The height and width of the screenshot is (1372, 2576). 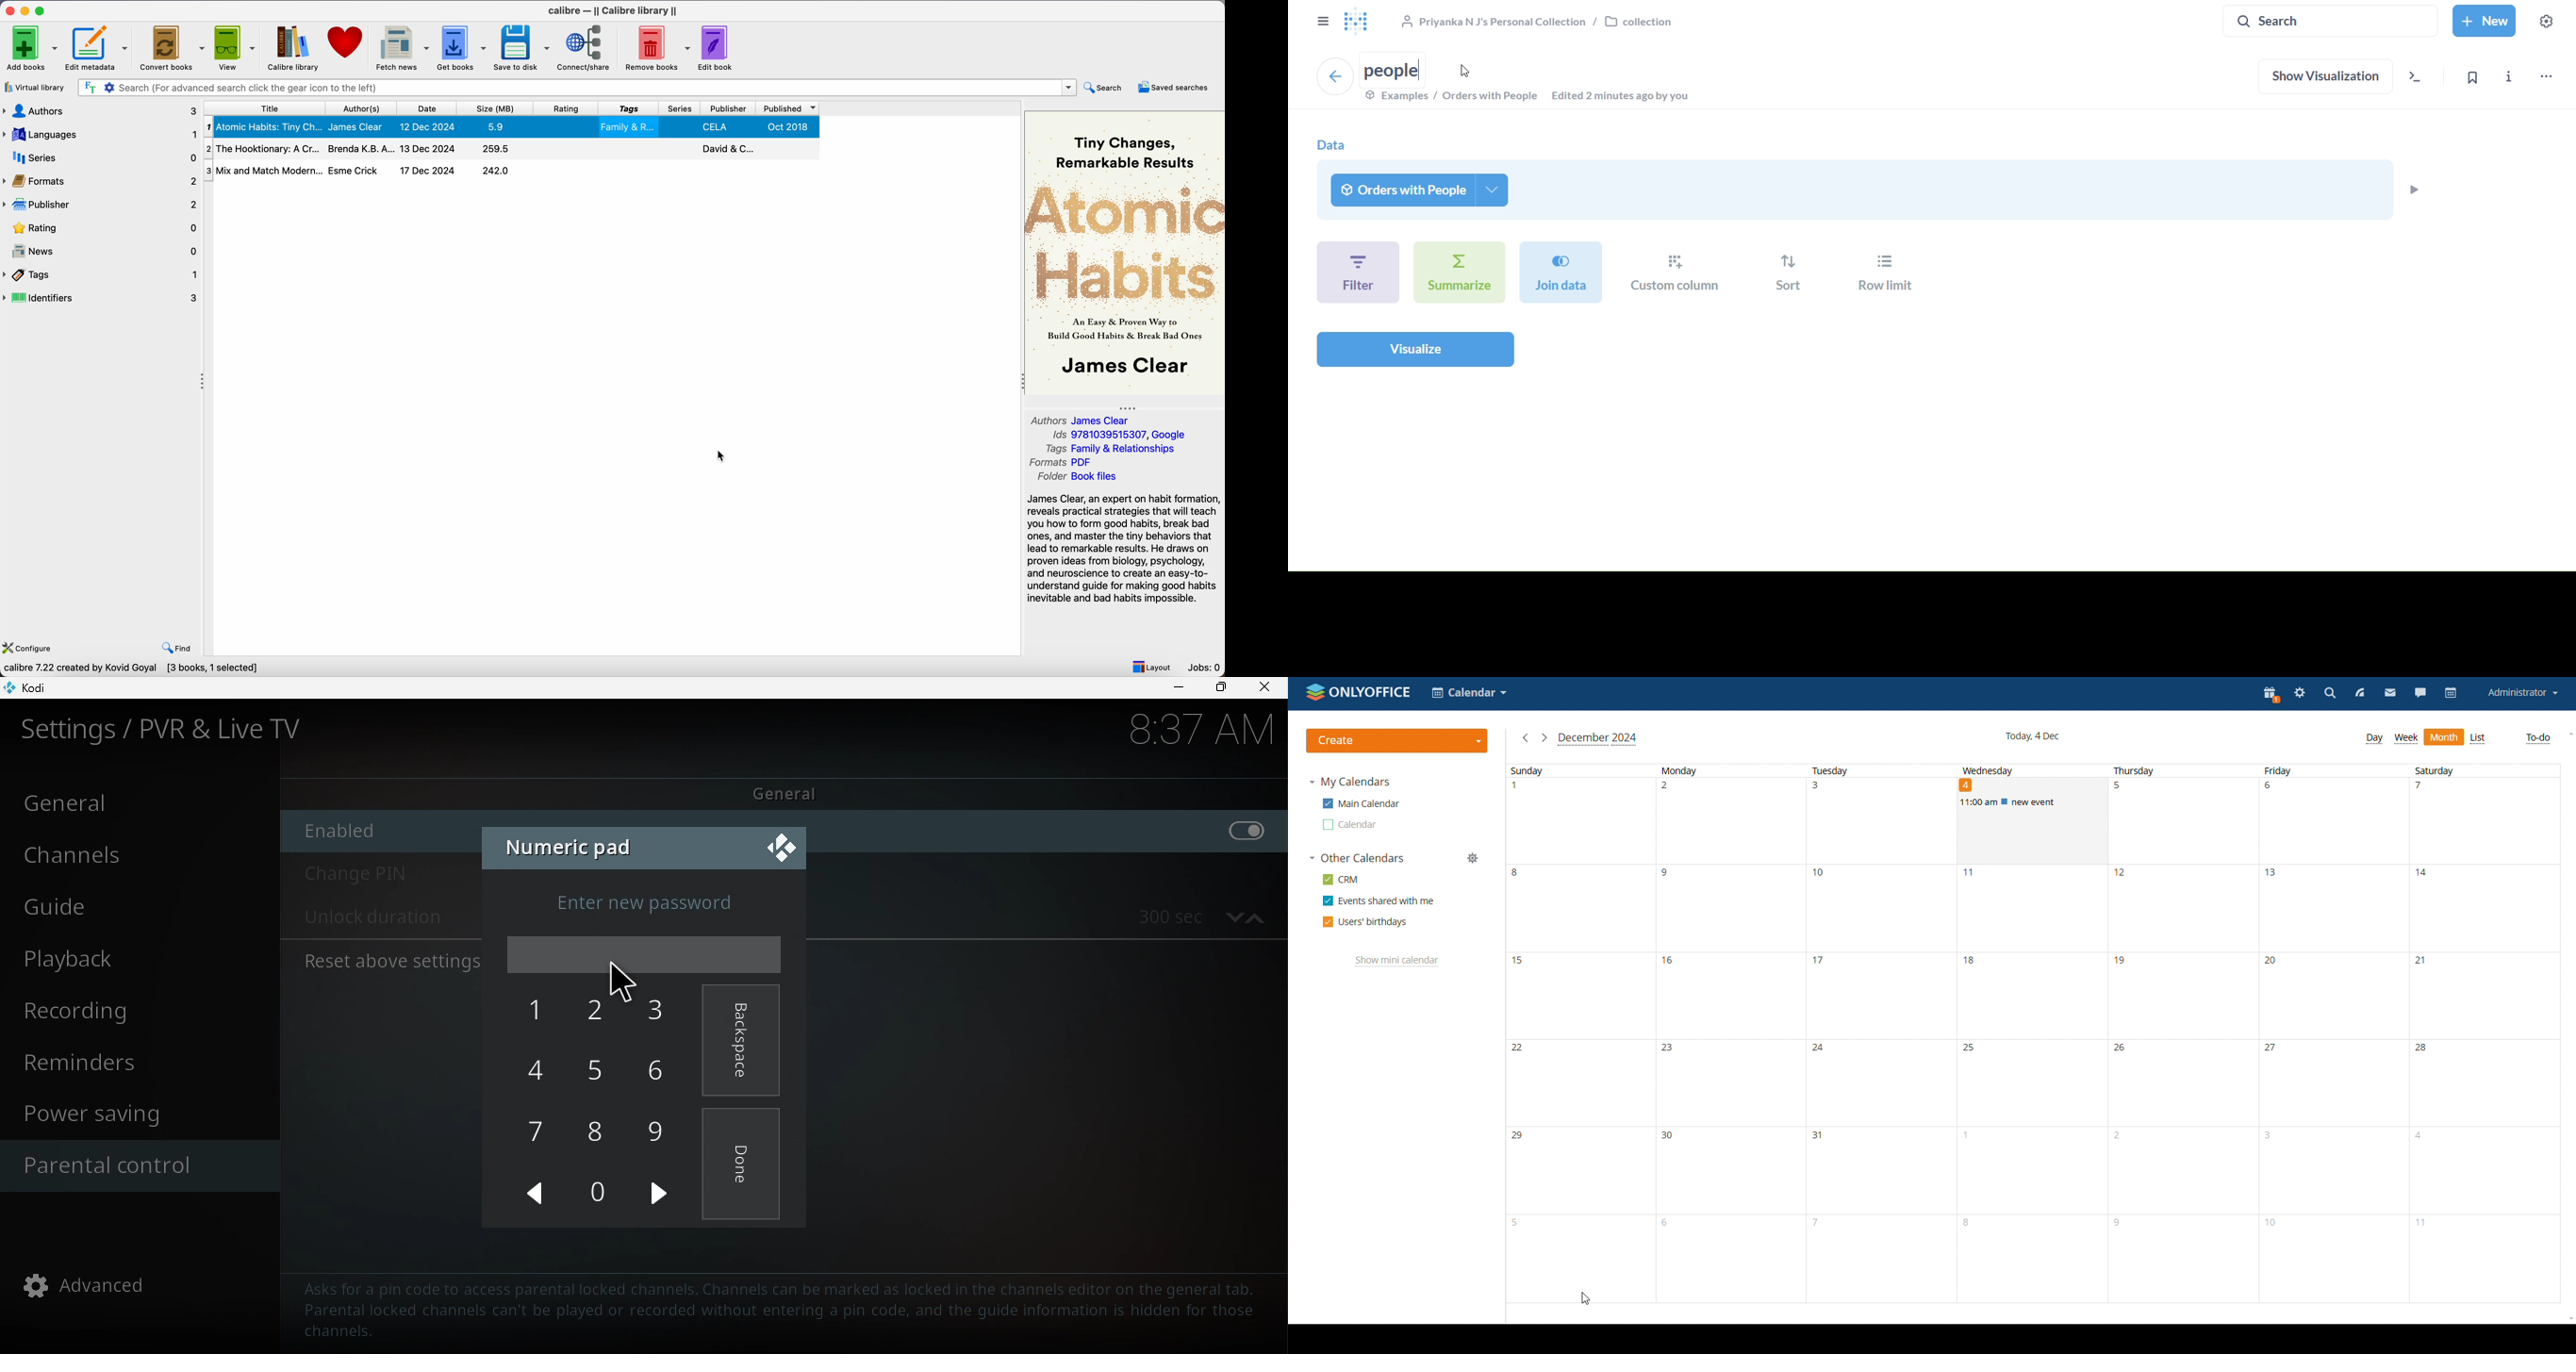 I want to click on size, so click(x=497, y=108).